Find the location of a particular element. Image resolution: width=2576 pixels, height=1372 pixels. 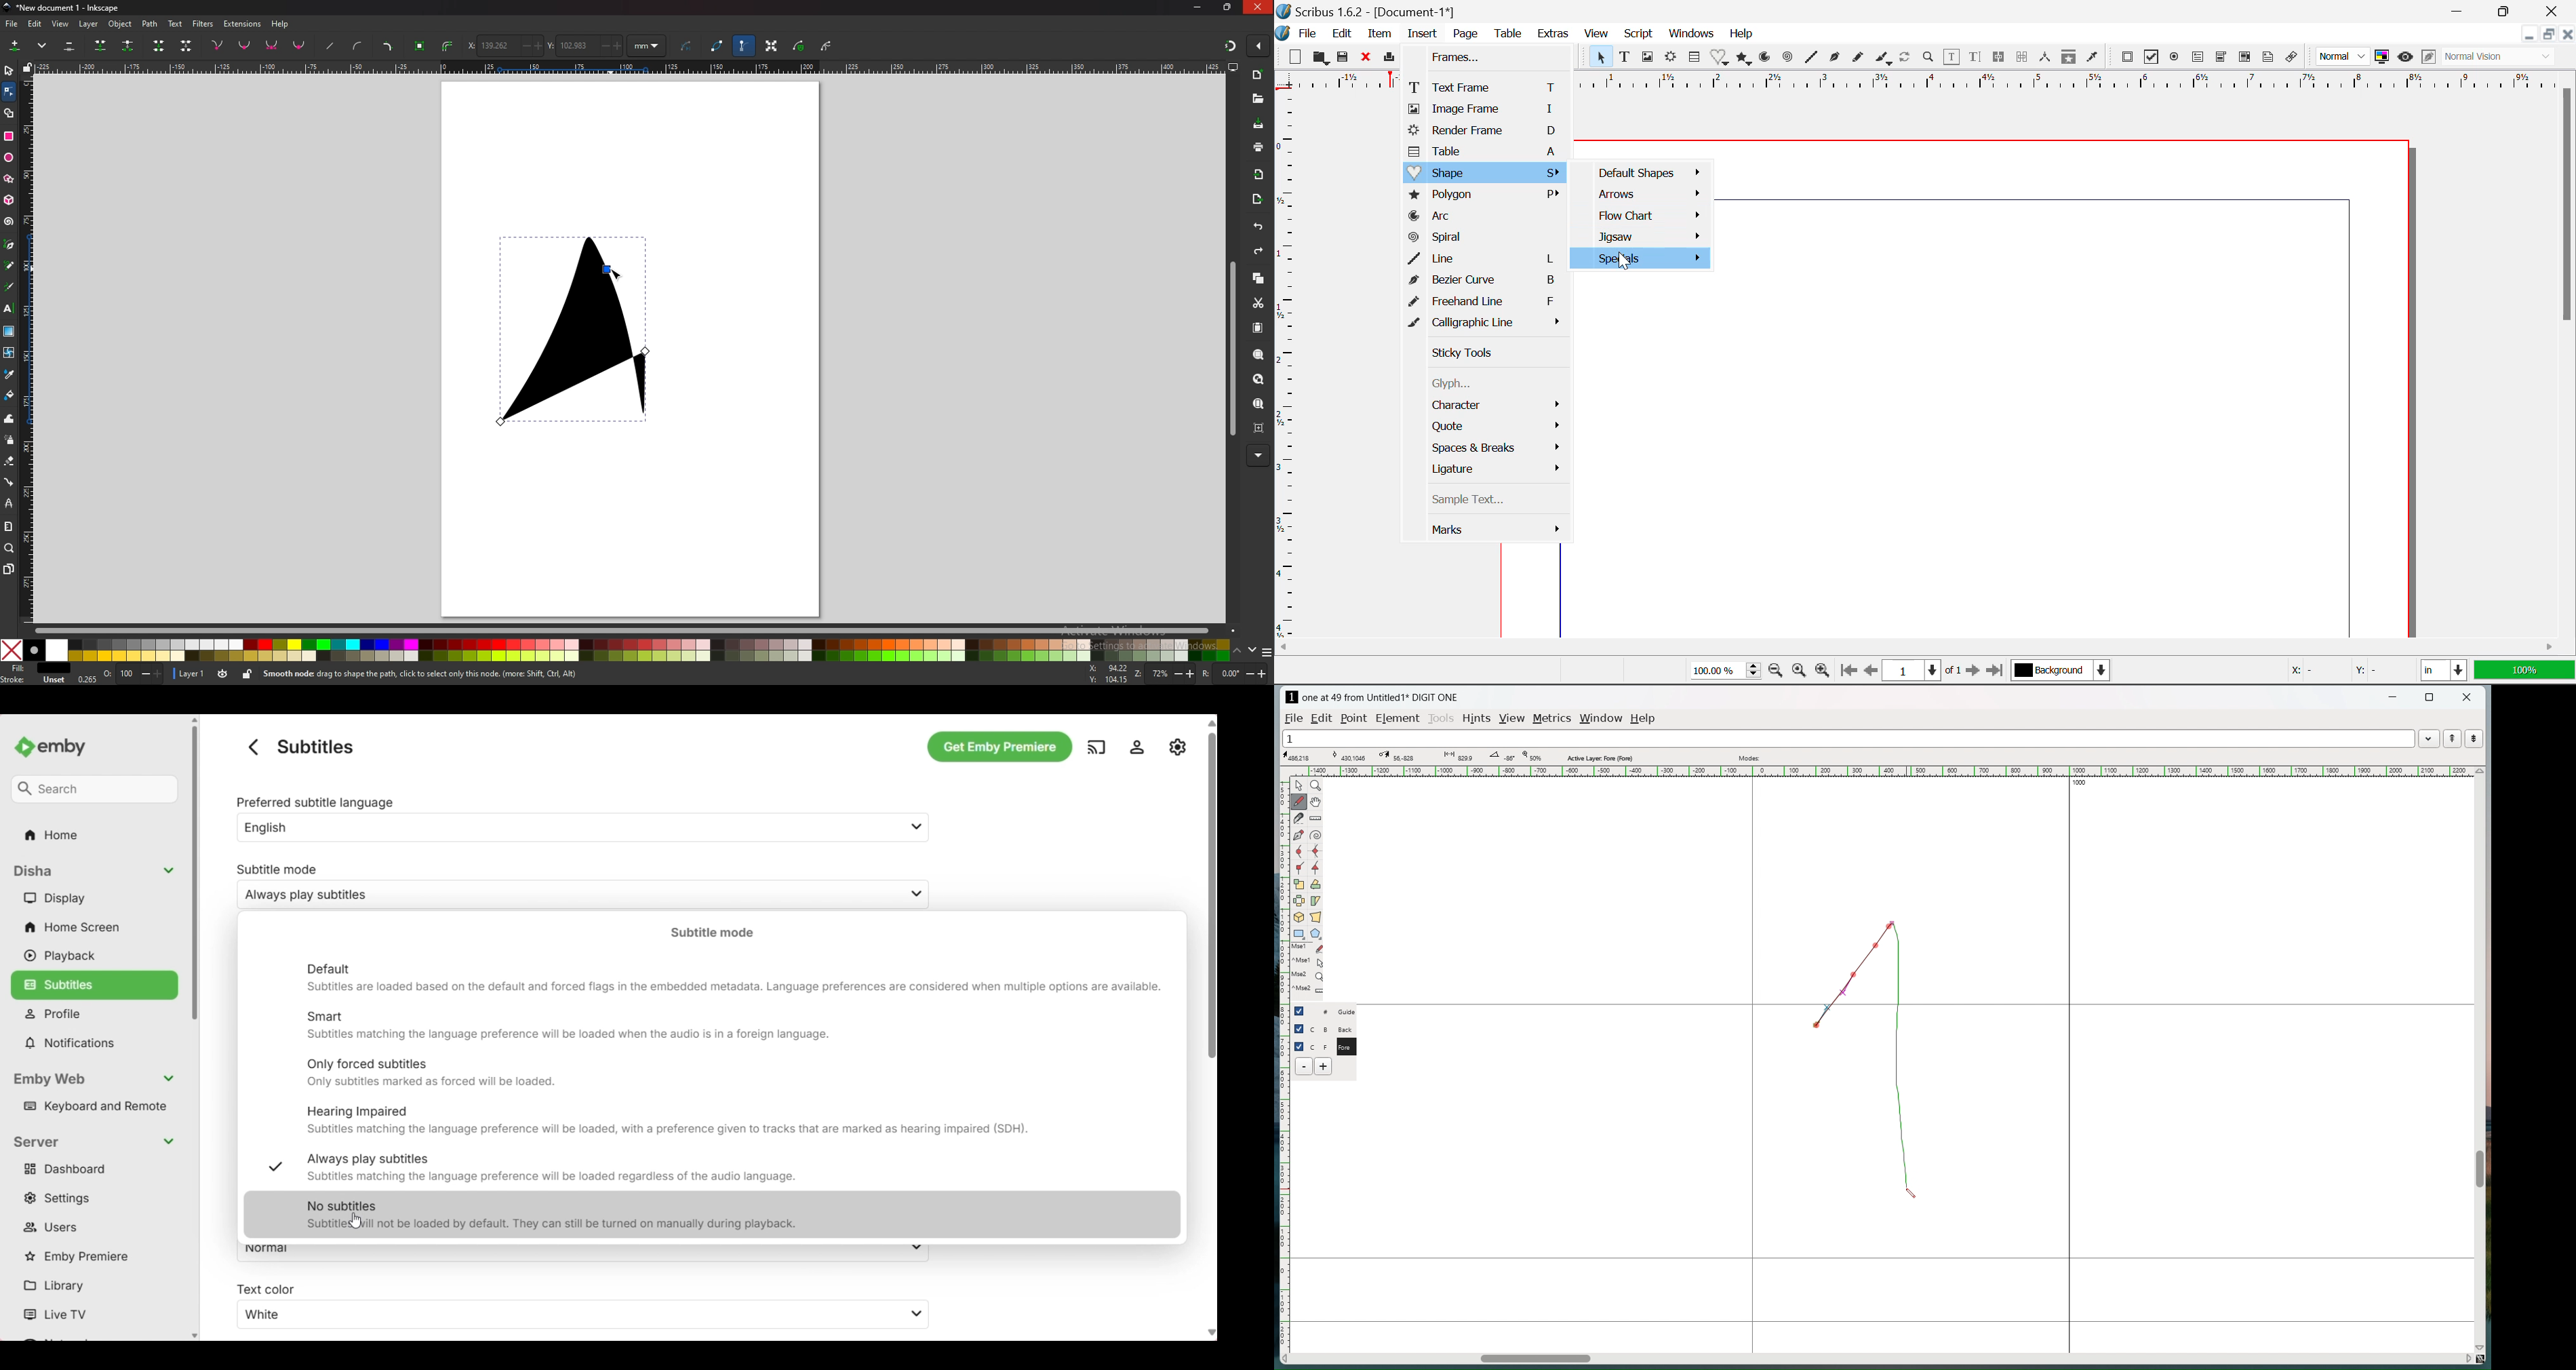

nodes smooth is located at coordinates (245, 44).